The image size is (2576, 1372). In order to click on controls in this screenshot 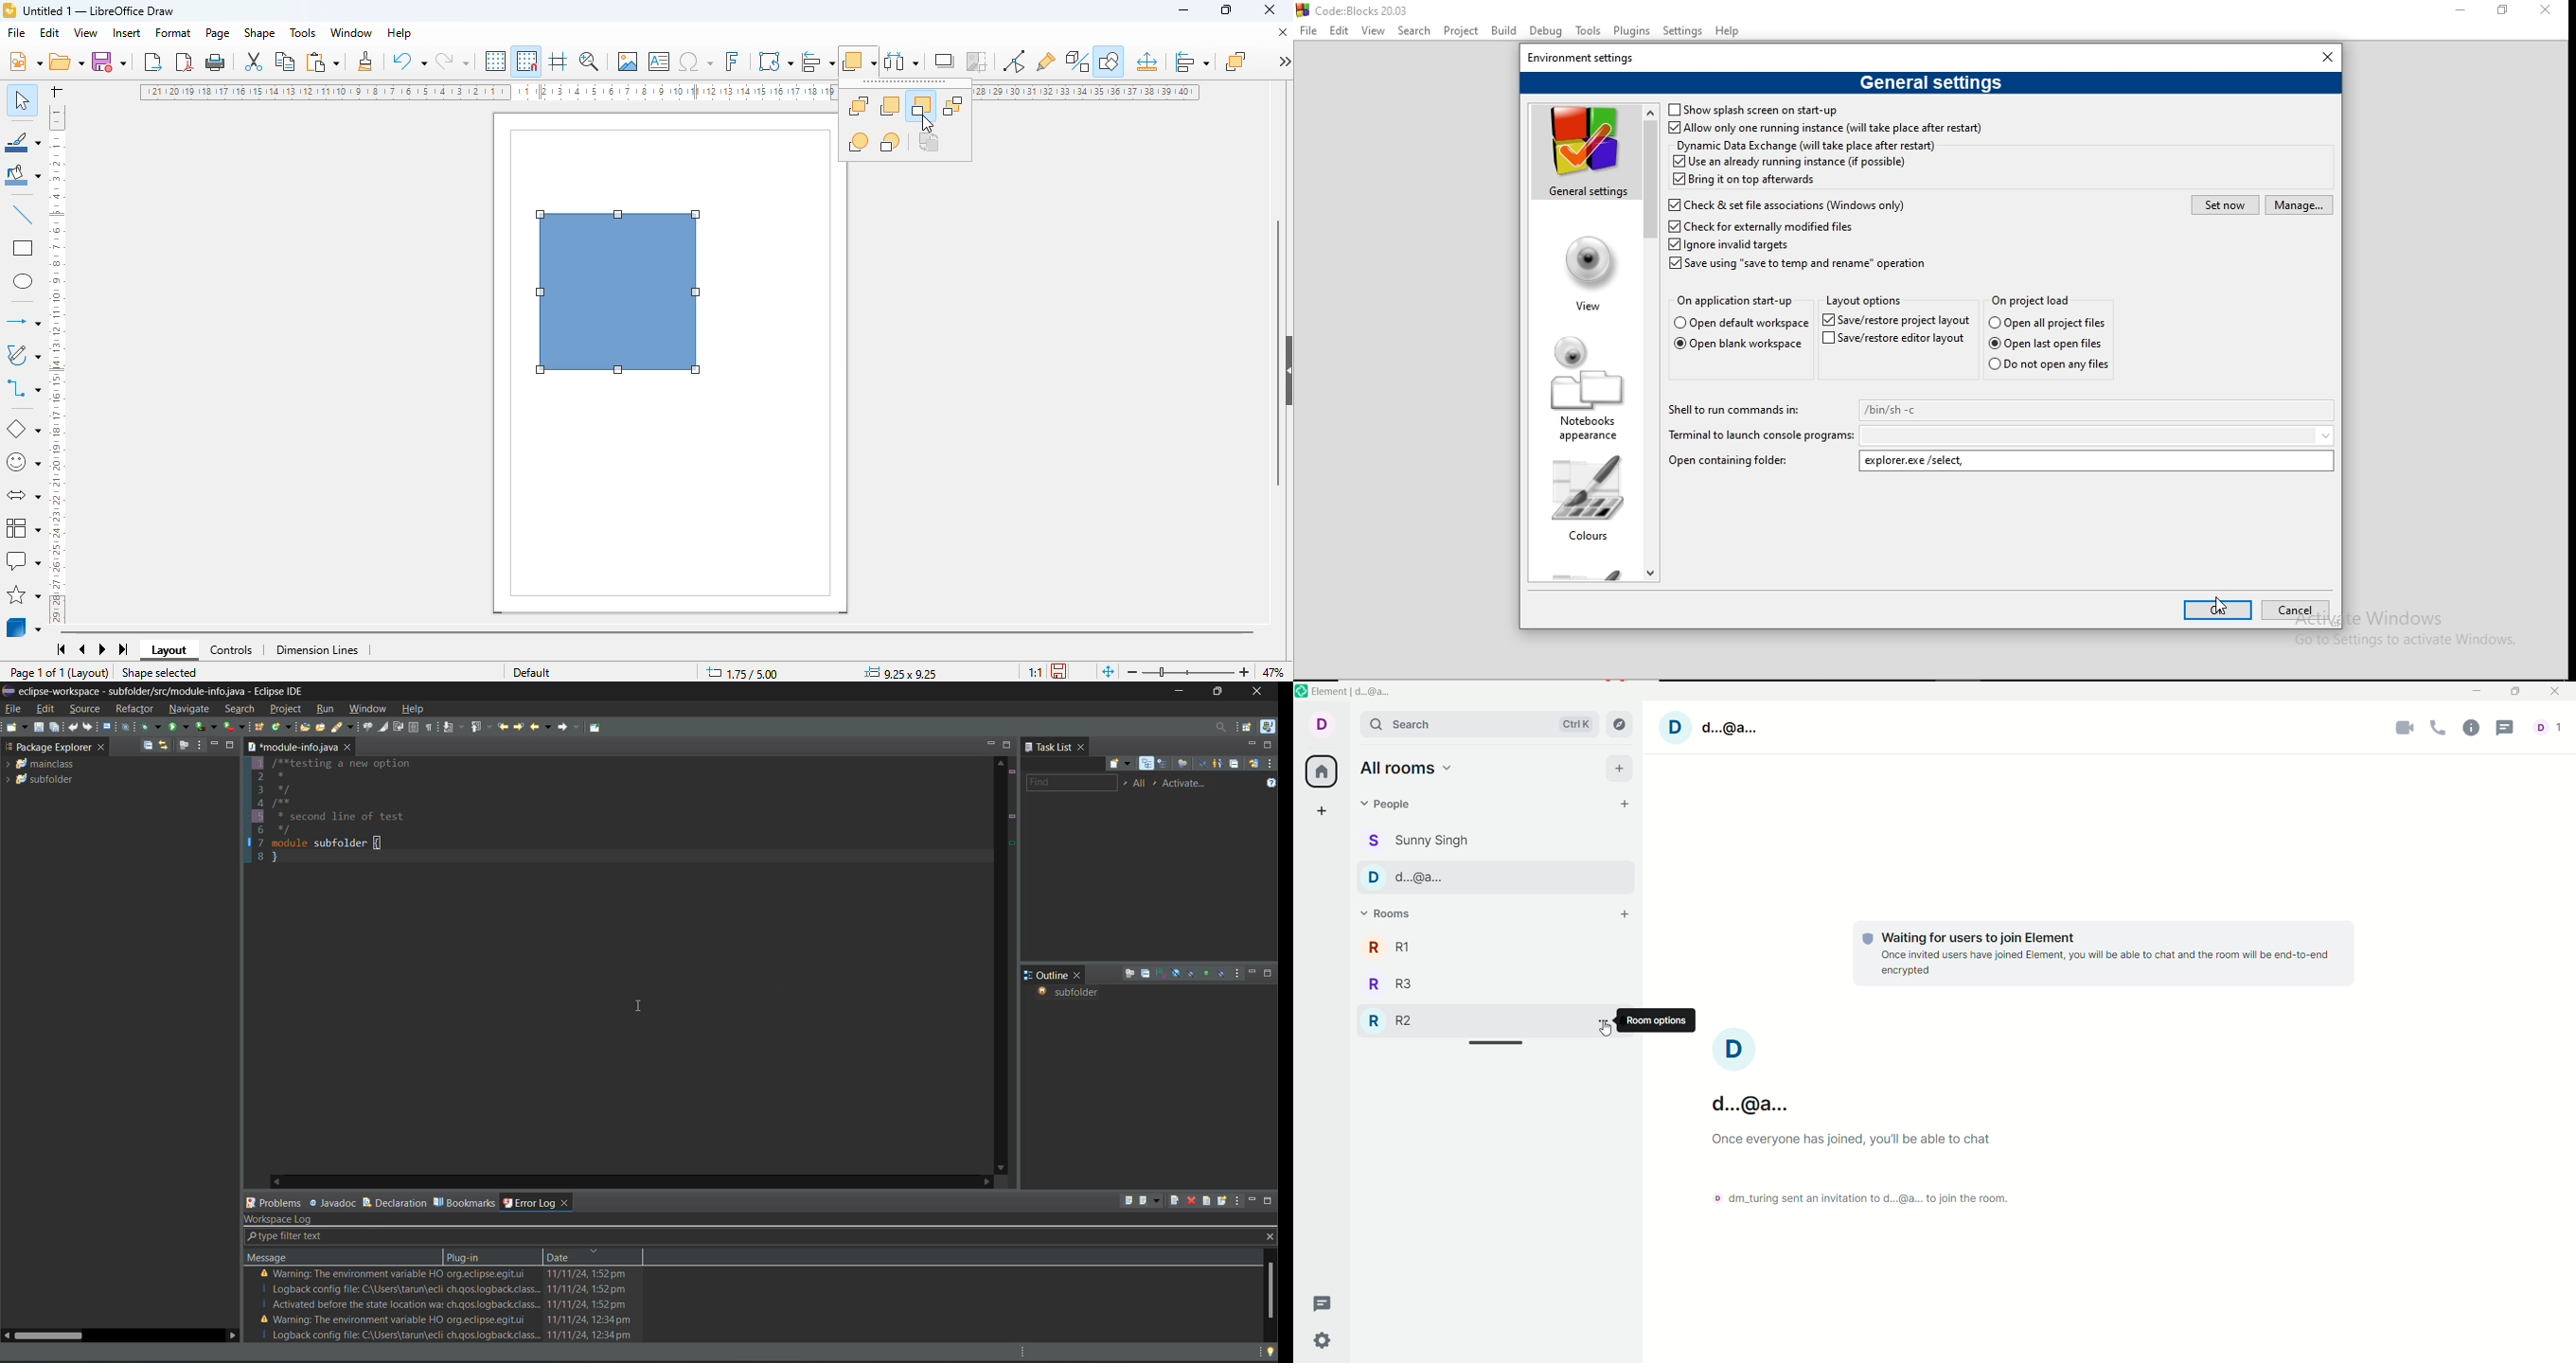, I will do `click(231, 650)`.